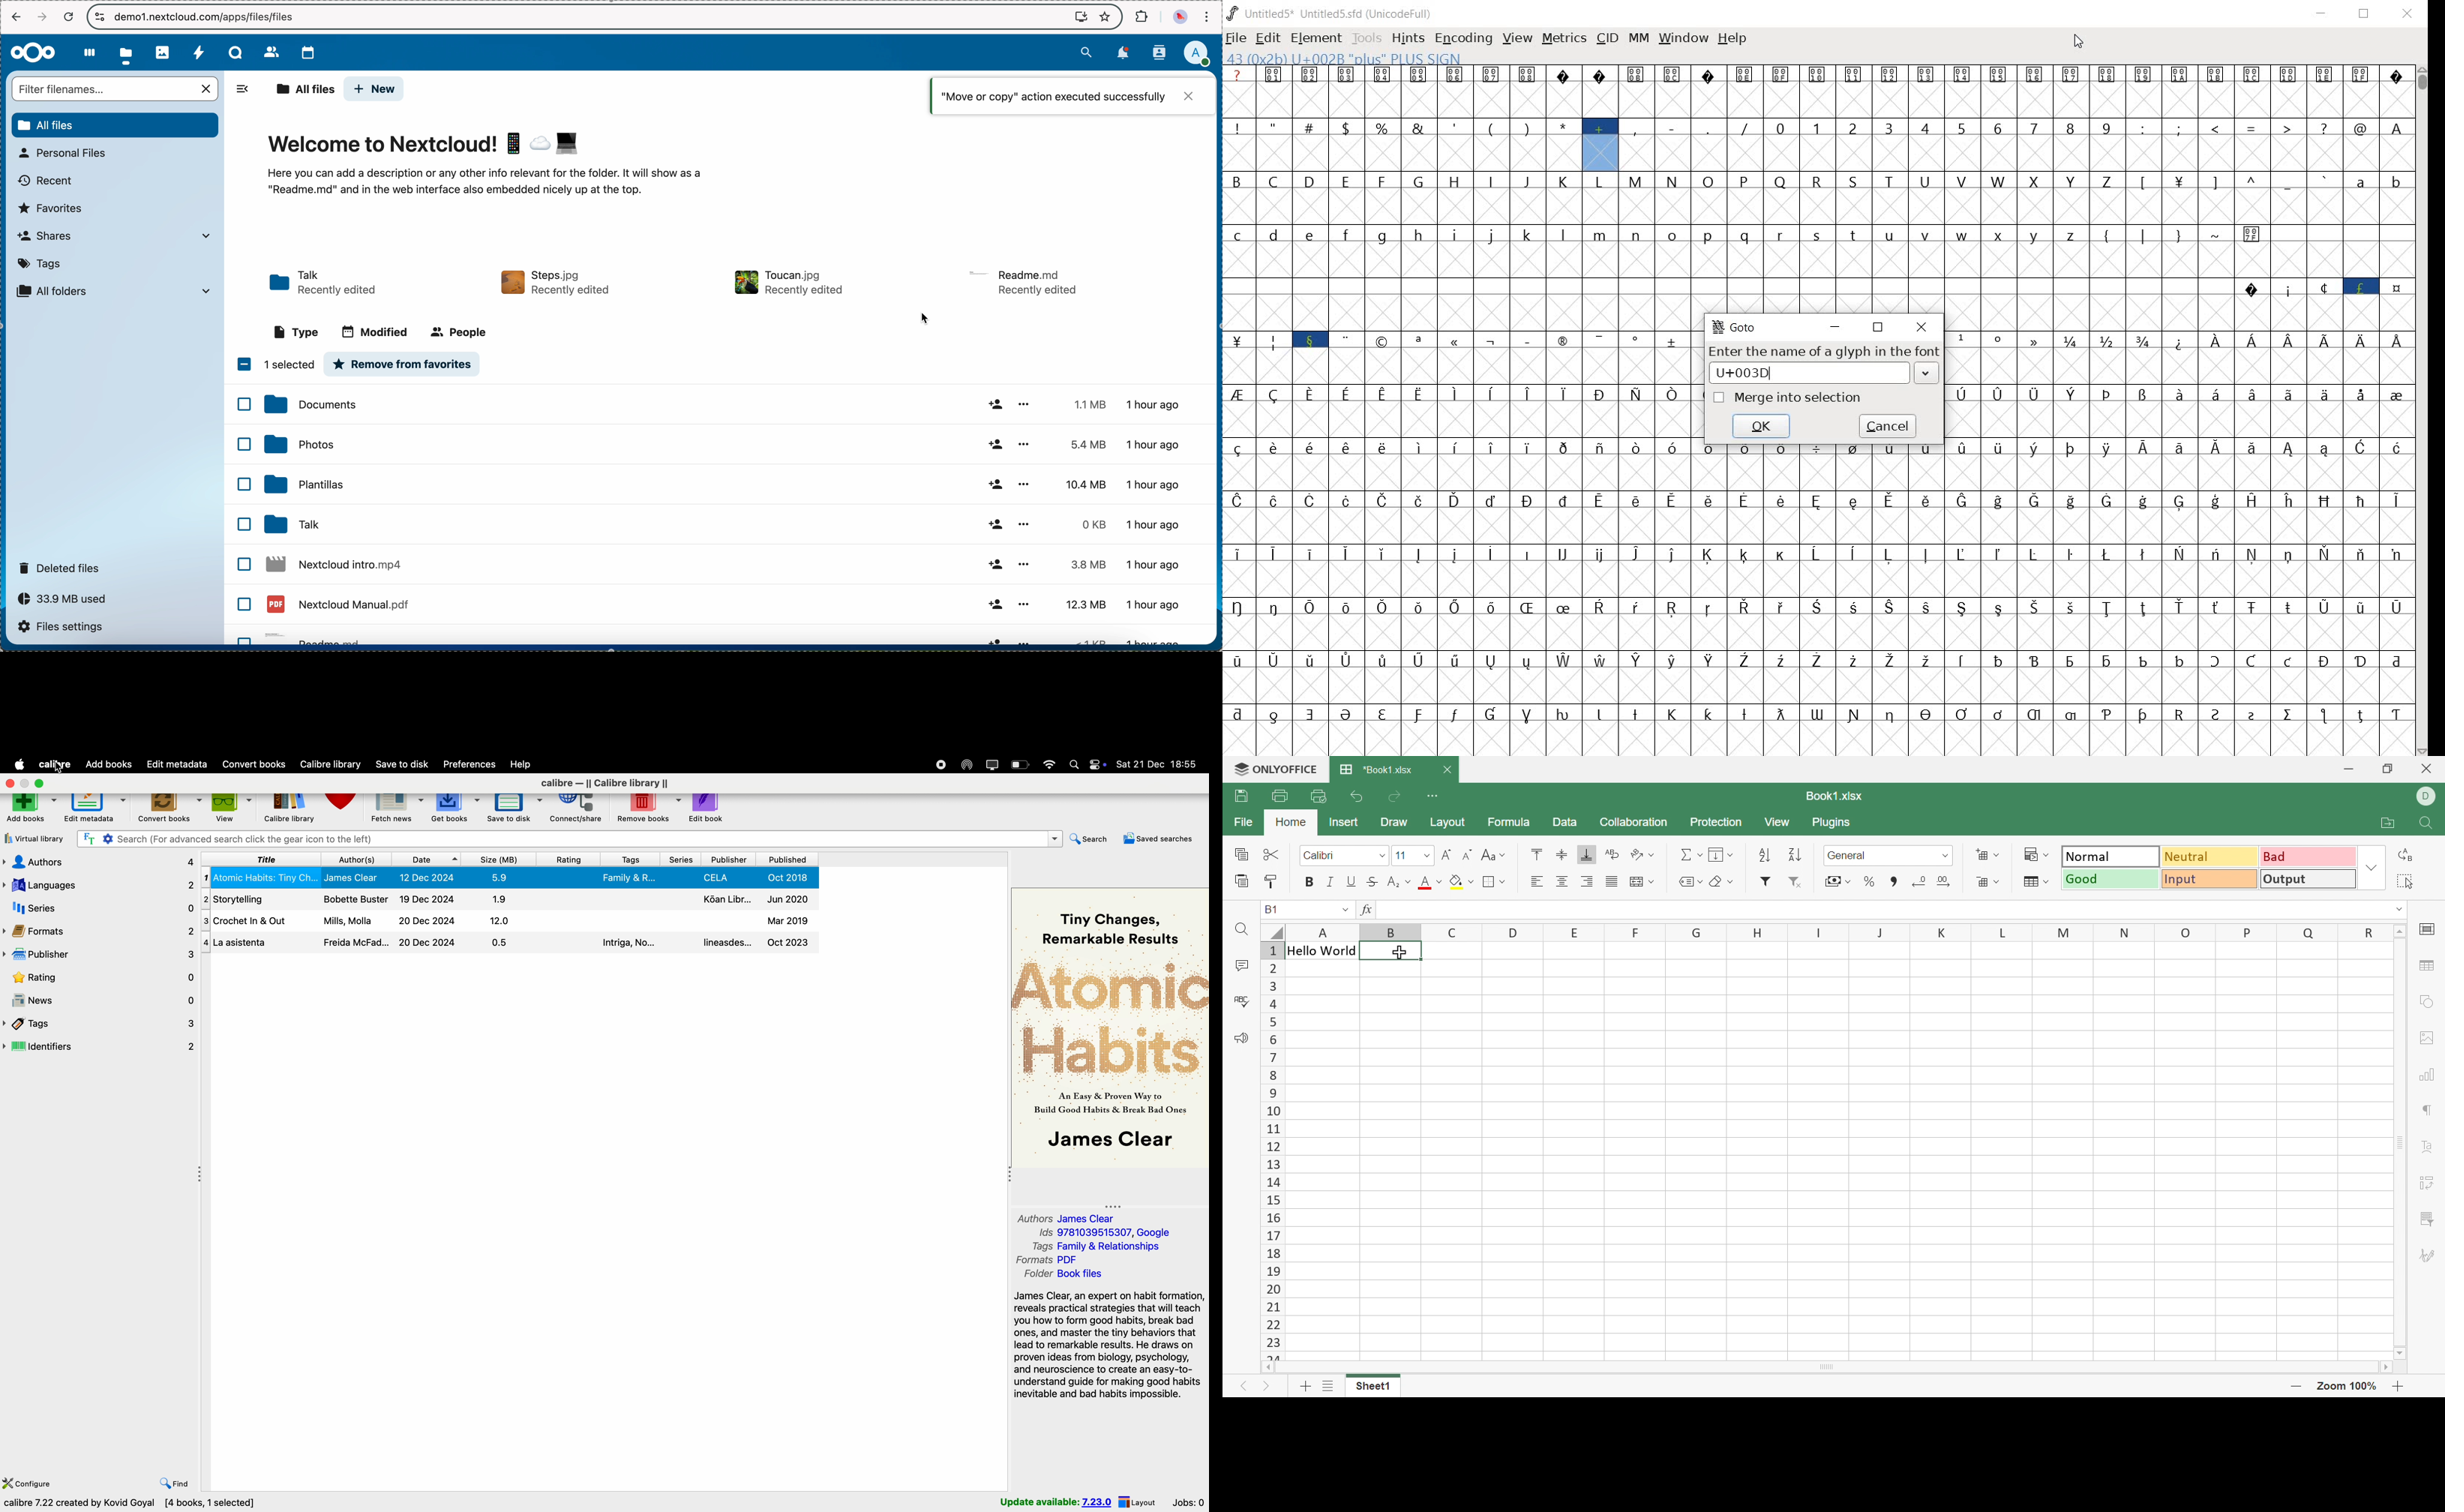 The height and width of the screenshot is (1512, 2464). Describe the element at coordinates (2430, 1037) in the screenshot. I see `Image settings` at that location.